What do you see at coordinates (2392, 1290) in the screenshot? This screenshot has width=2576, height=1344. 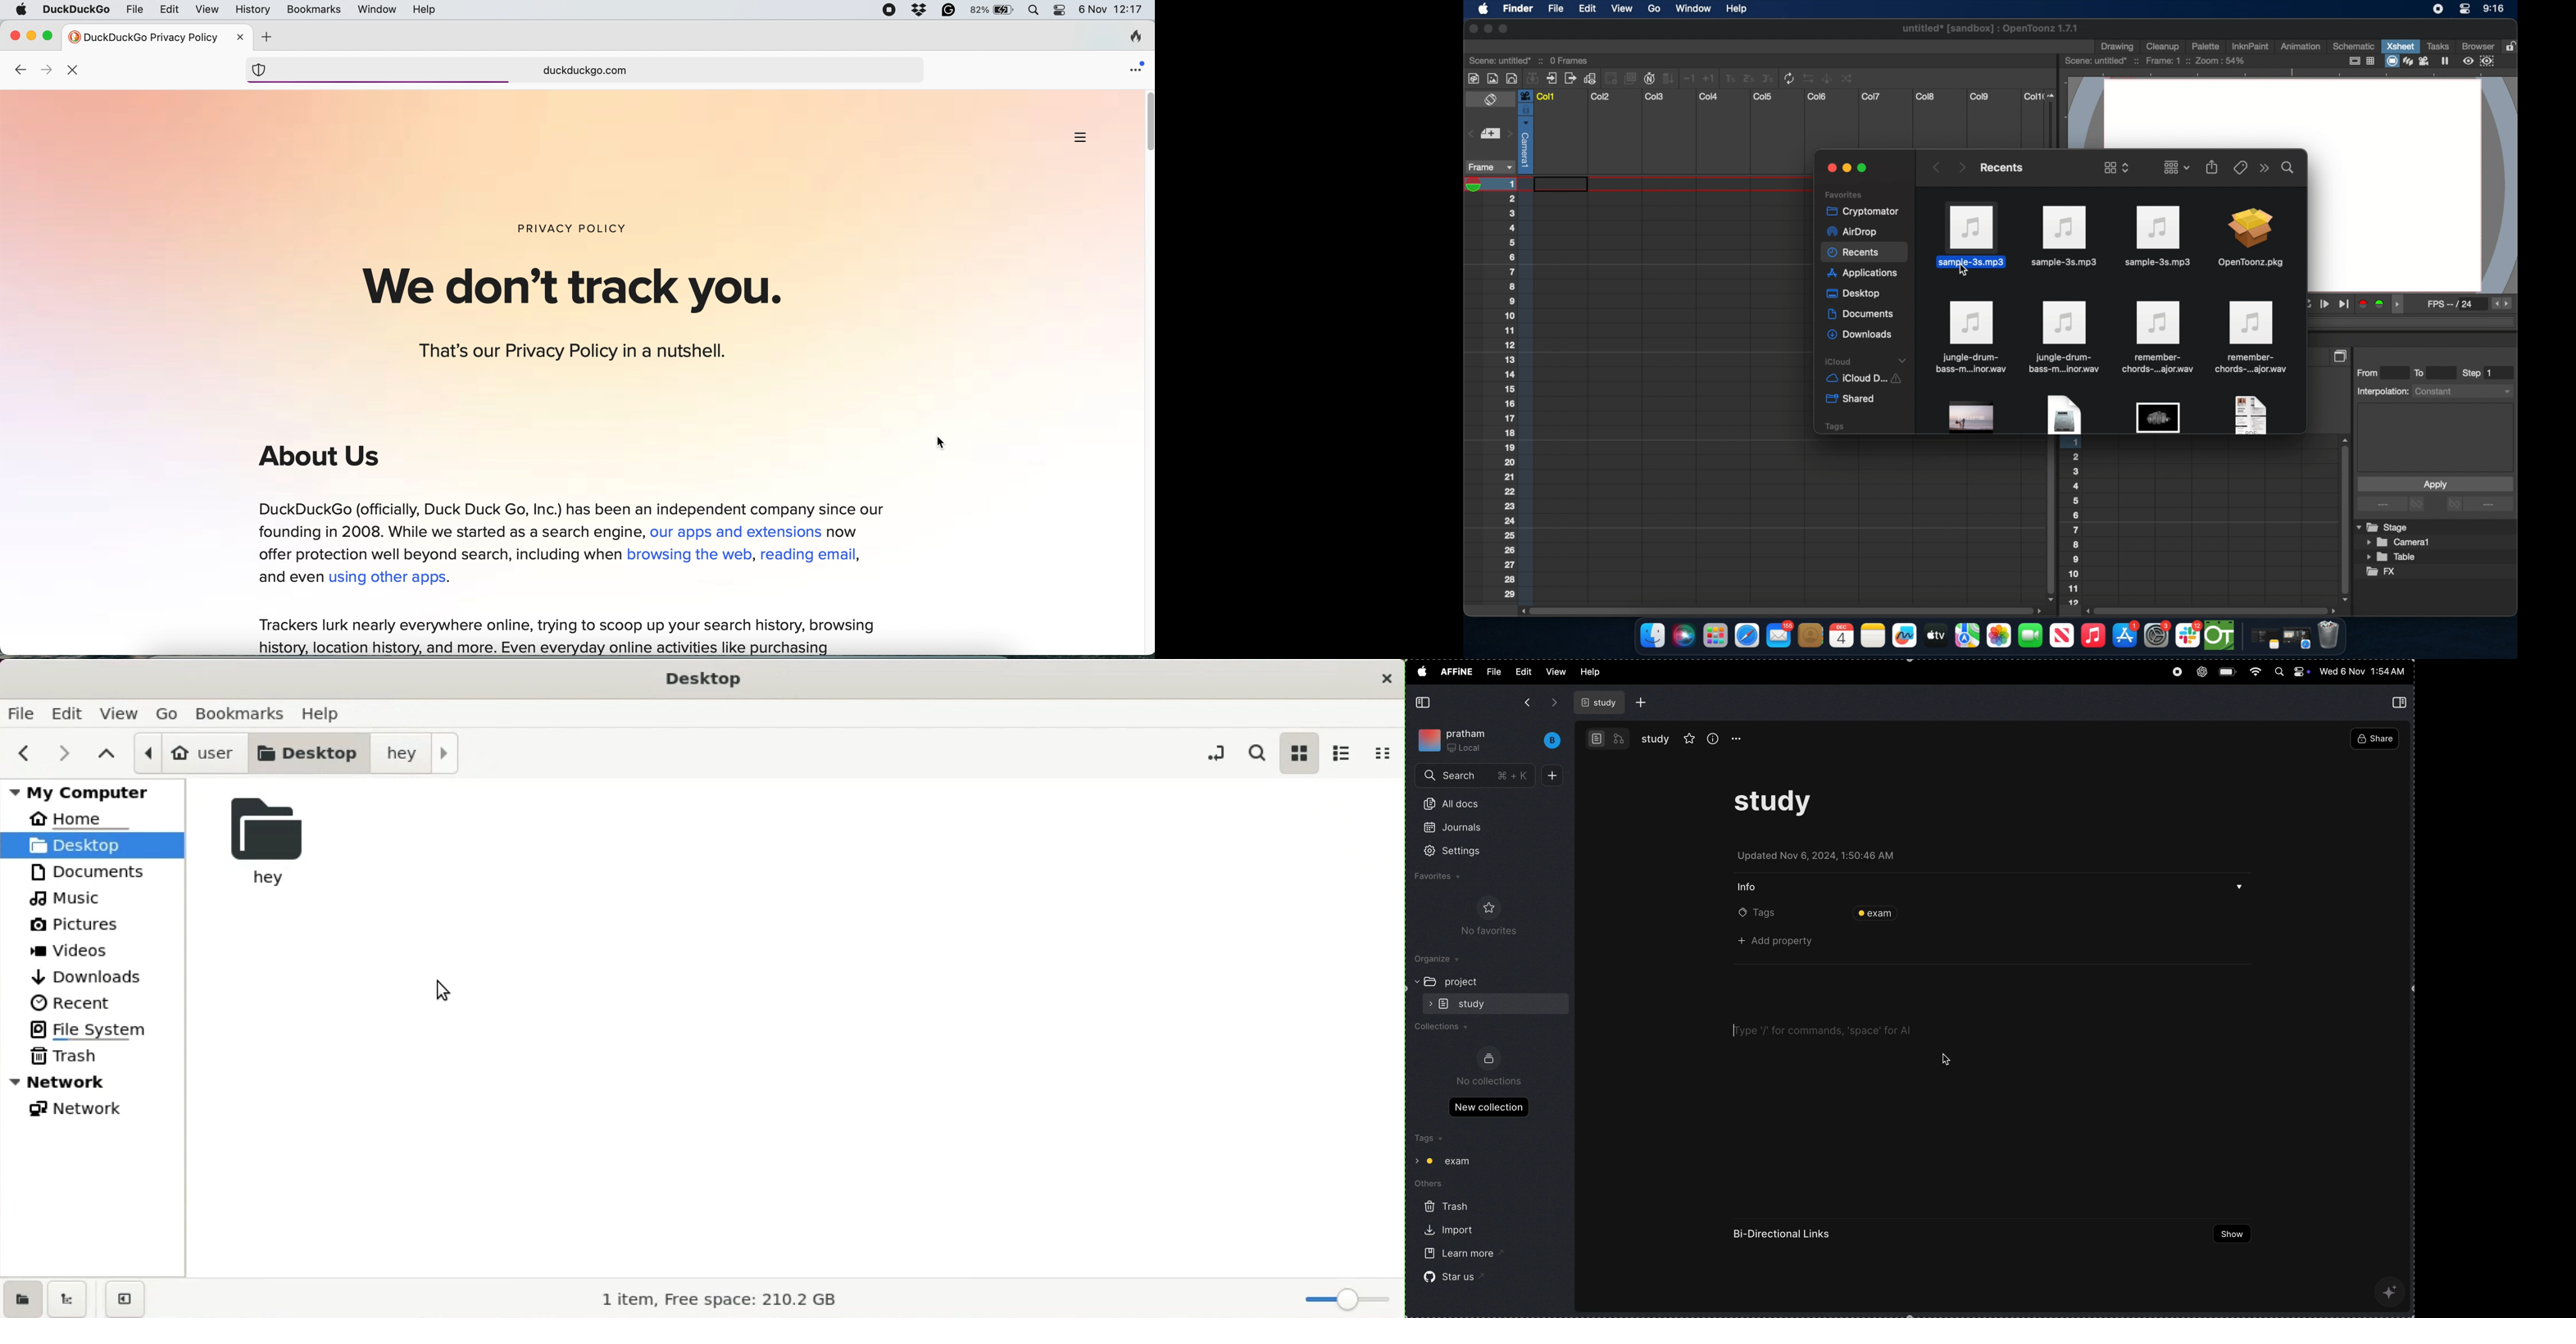 I see `ai` at bounding box center [2392, 1290].